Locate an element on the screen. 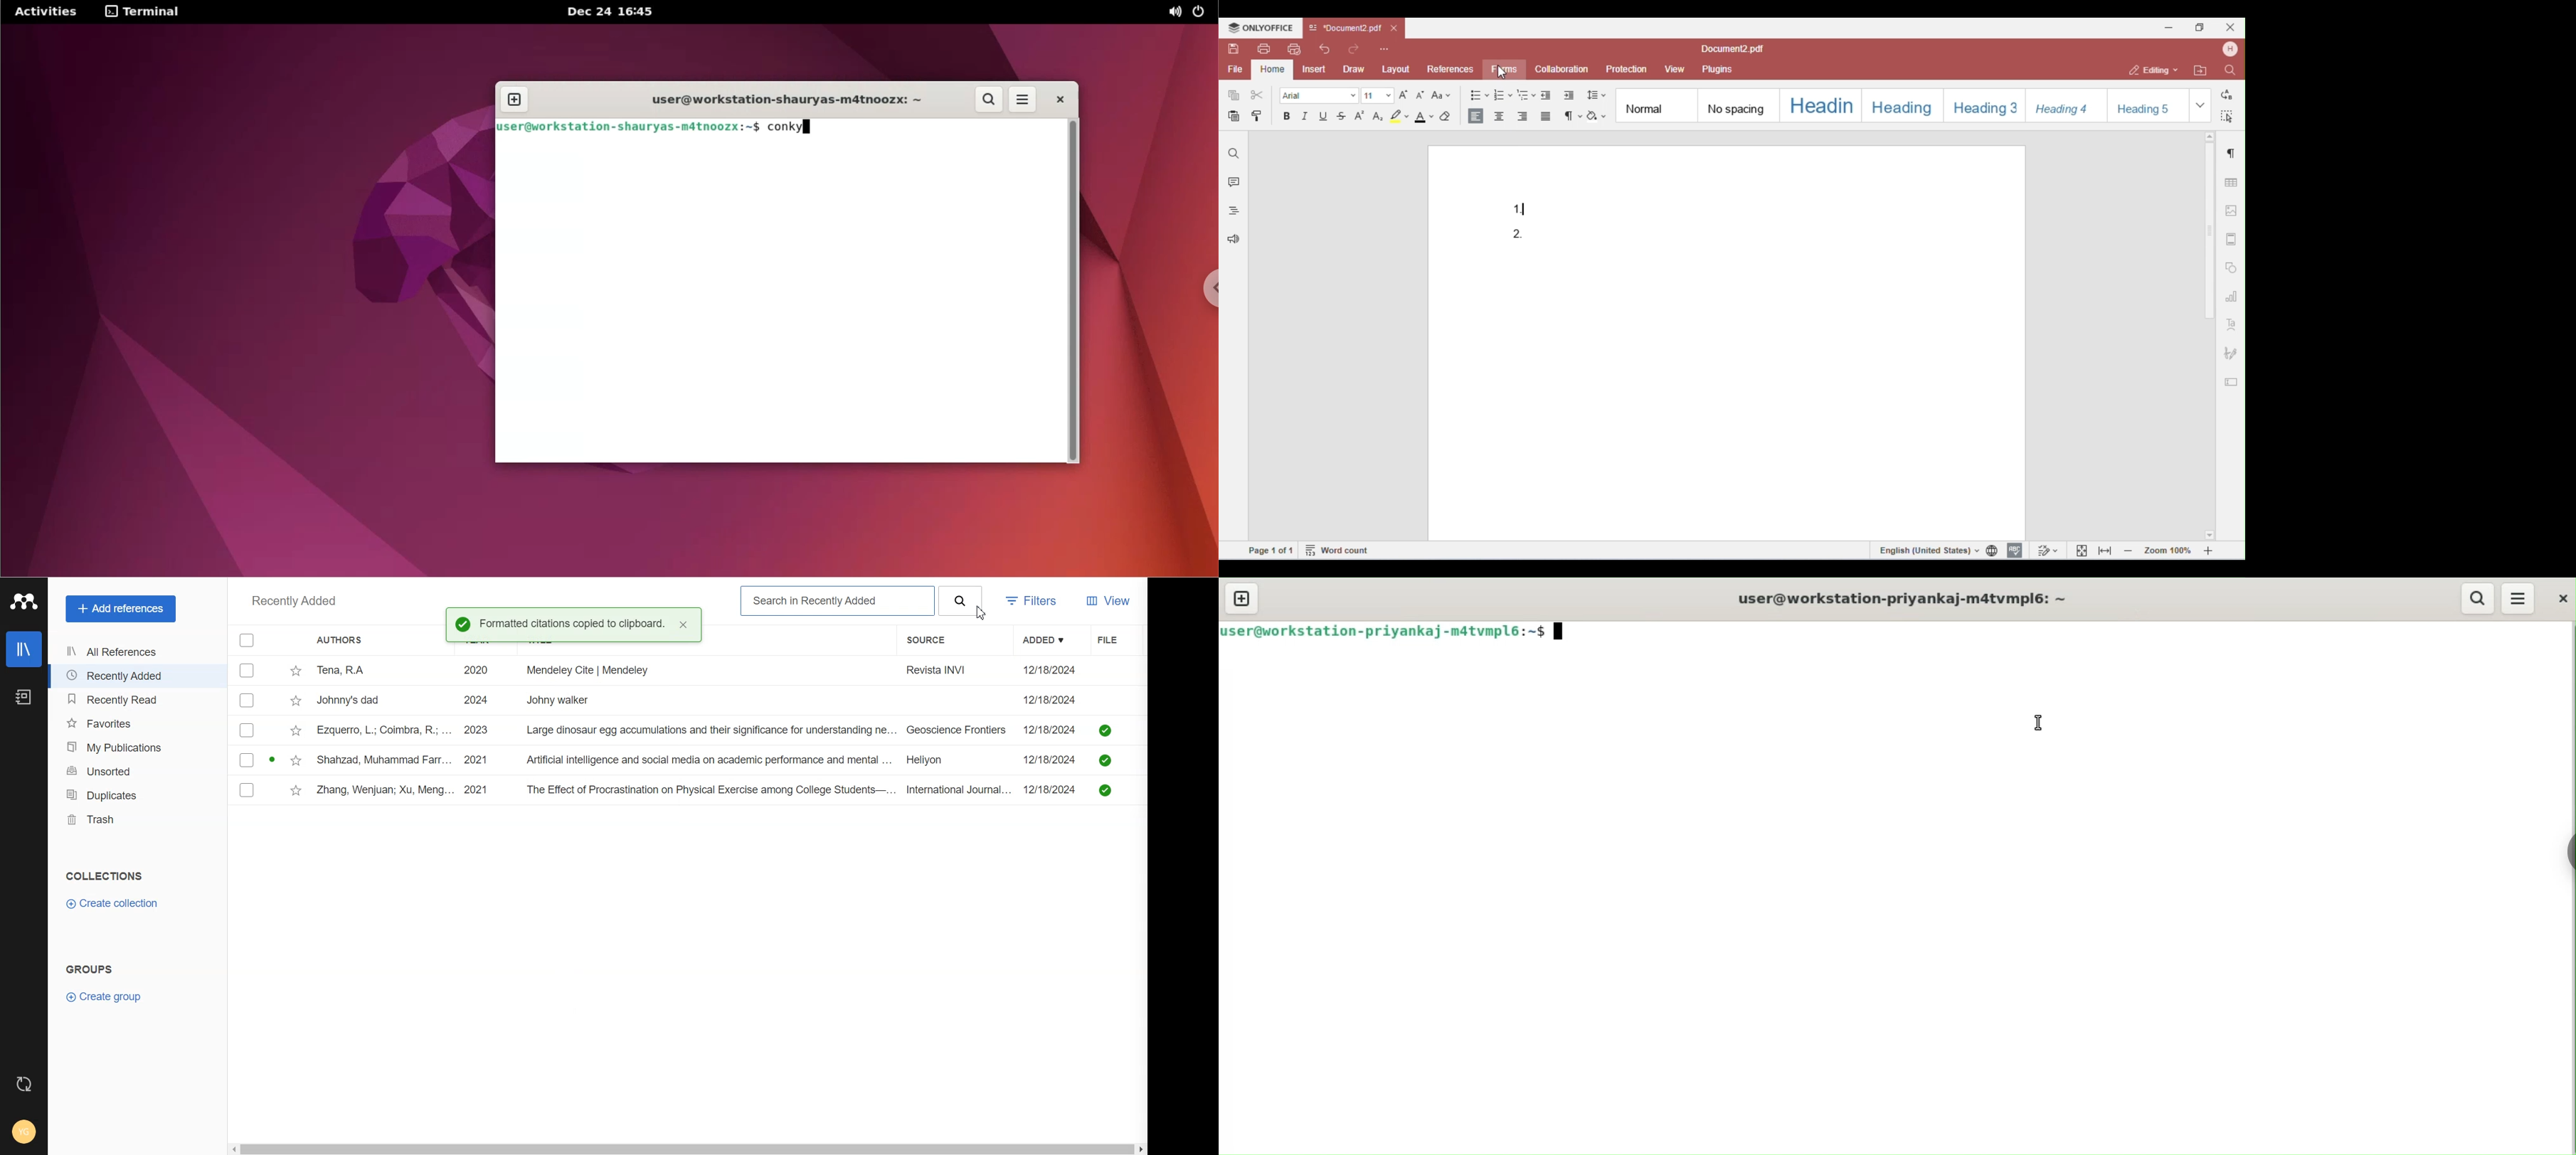 This screenshot has width=2576, height=1176. Tena, RA 2020 i. Mendeley Cite | Mendeley Revista INVI is located at coordinates (657, 673).